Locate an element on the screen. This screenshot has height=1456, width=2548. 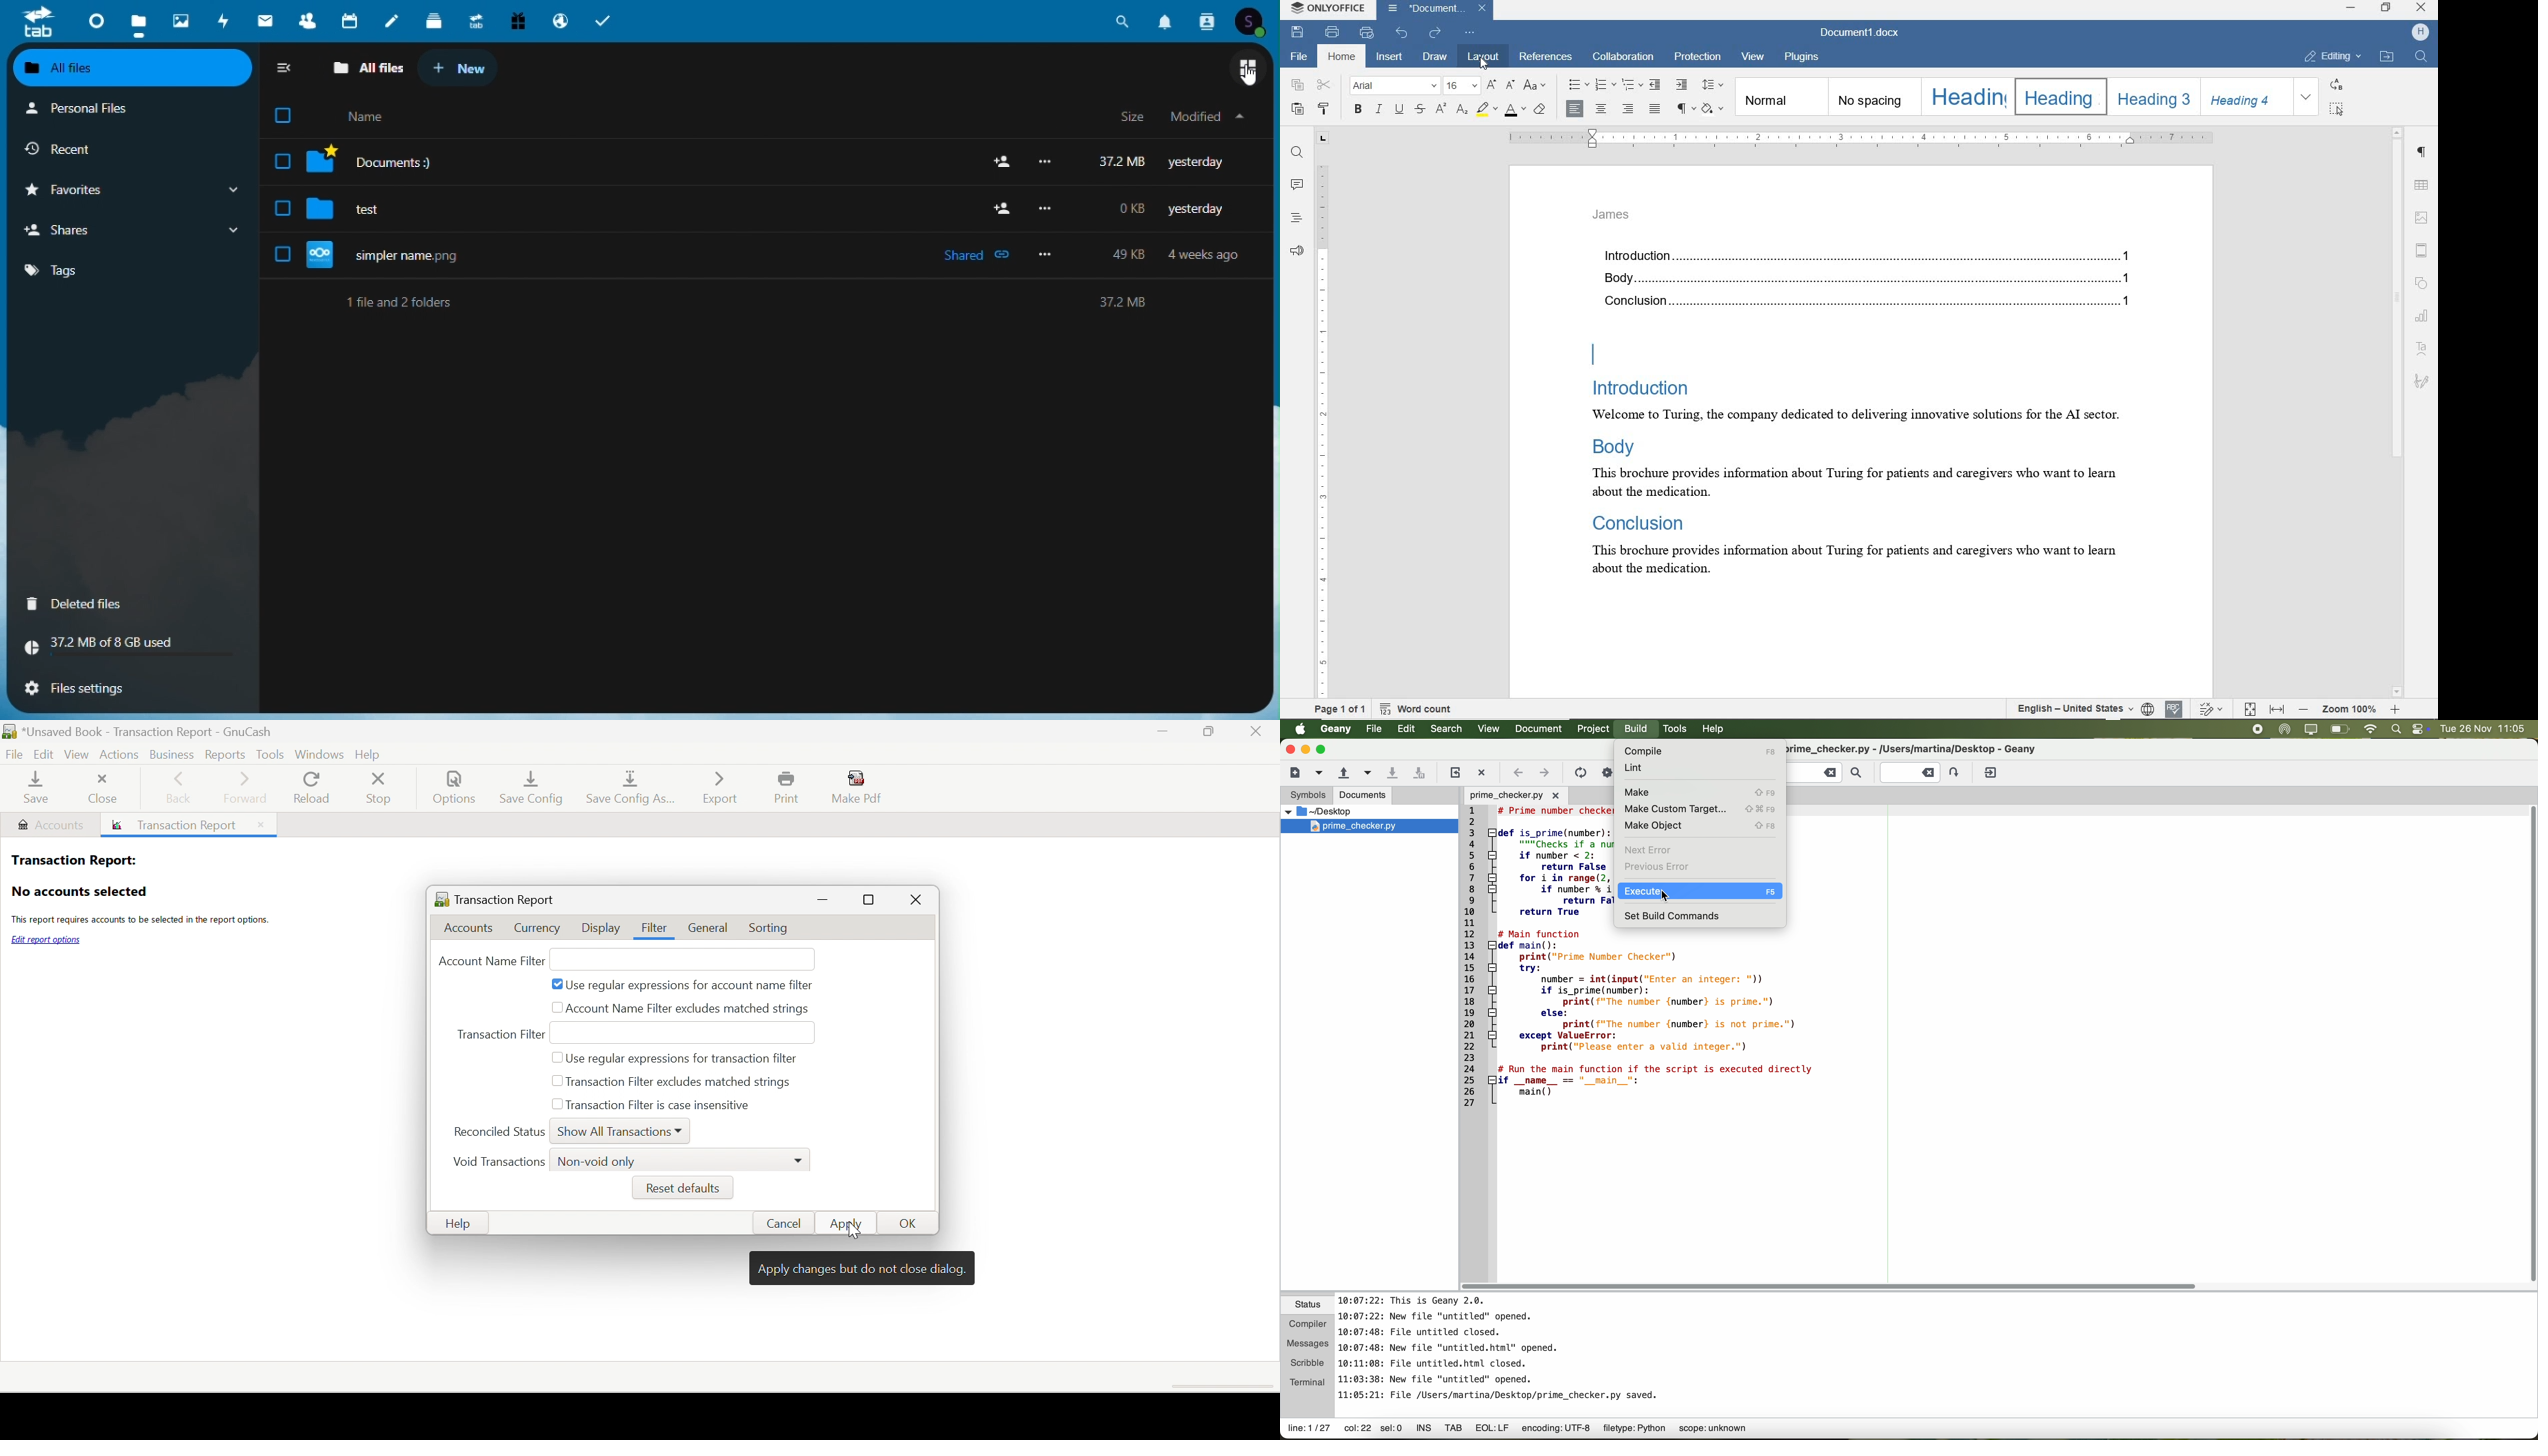
SELECT ALL is located at coordinates (2336, 110).